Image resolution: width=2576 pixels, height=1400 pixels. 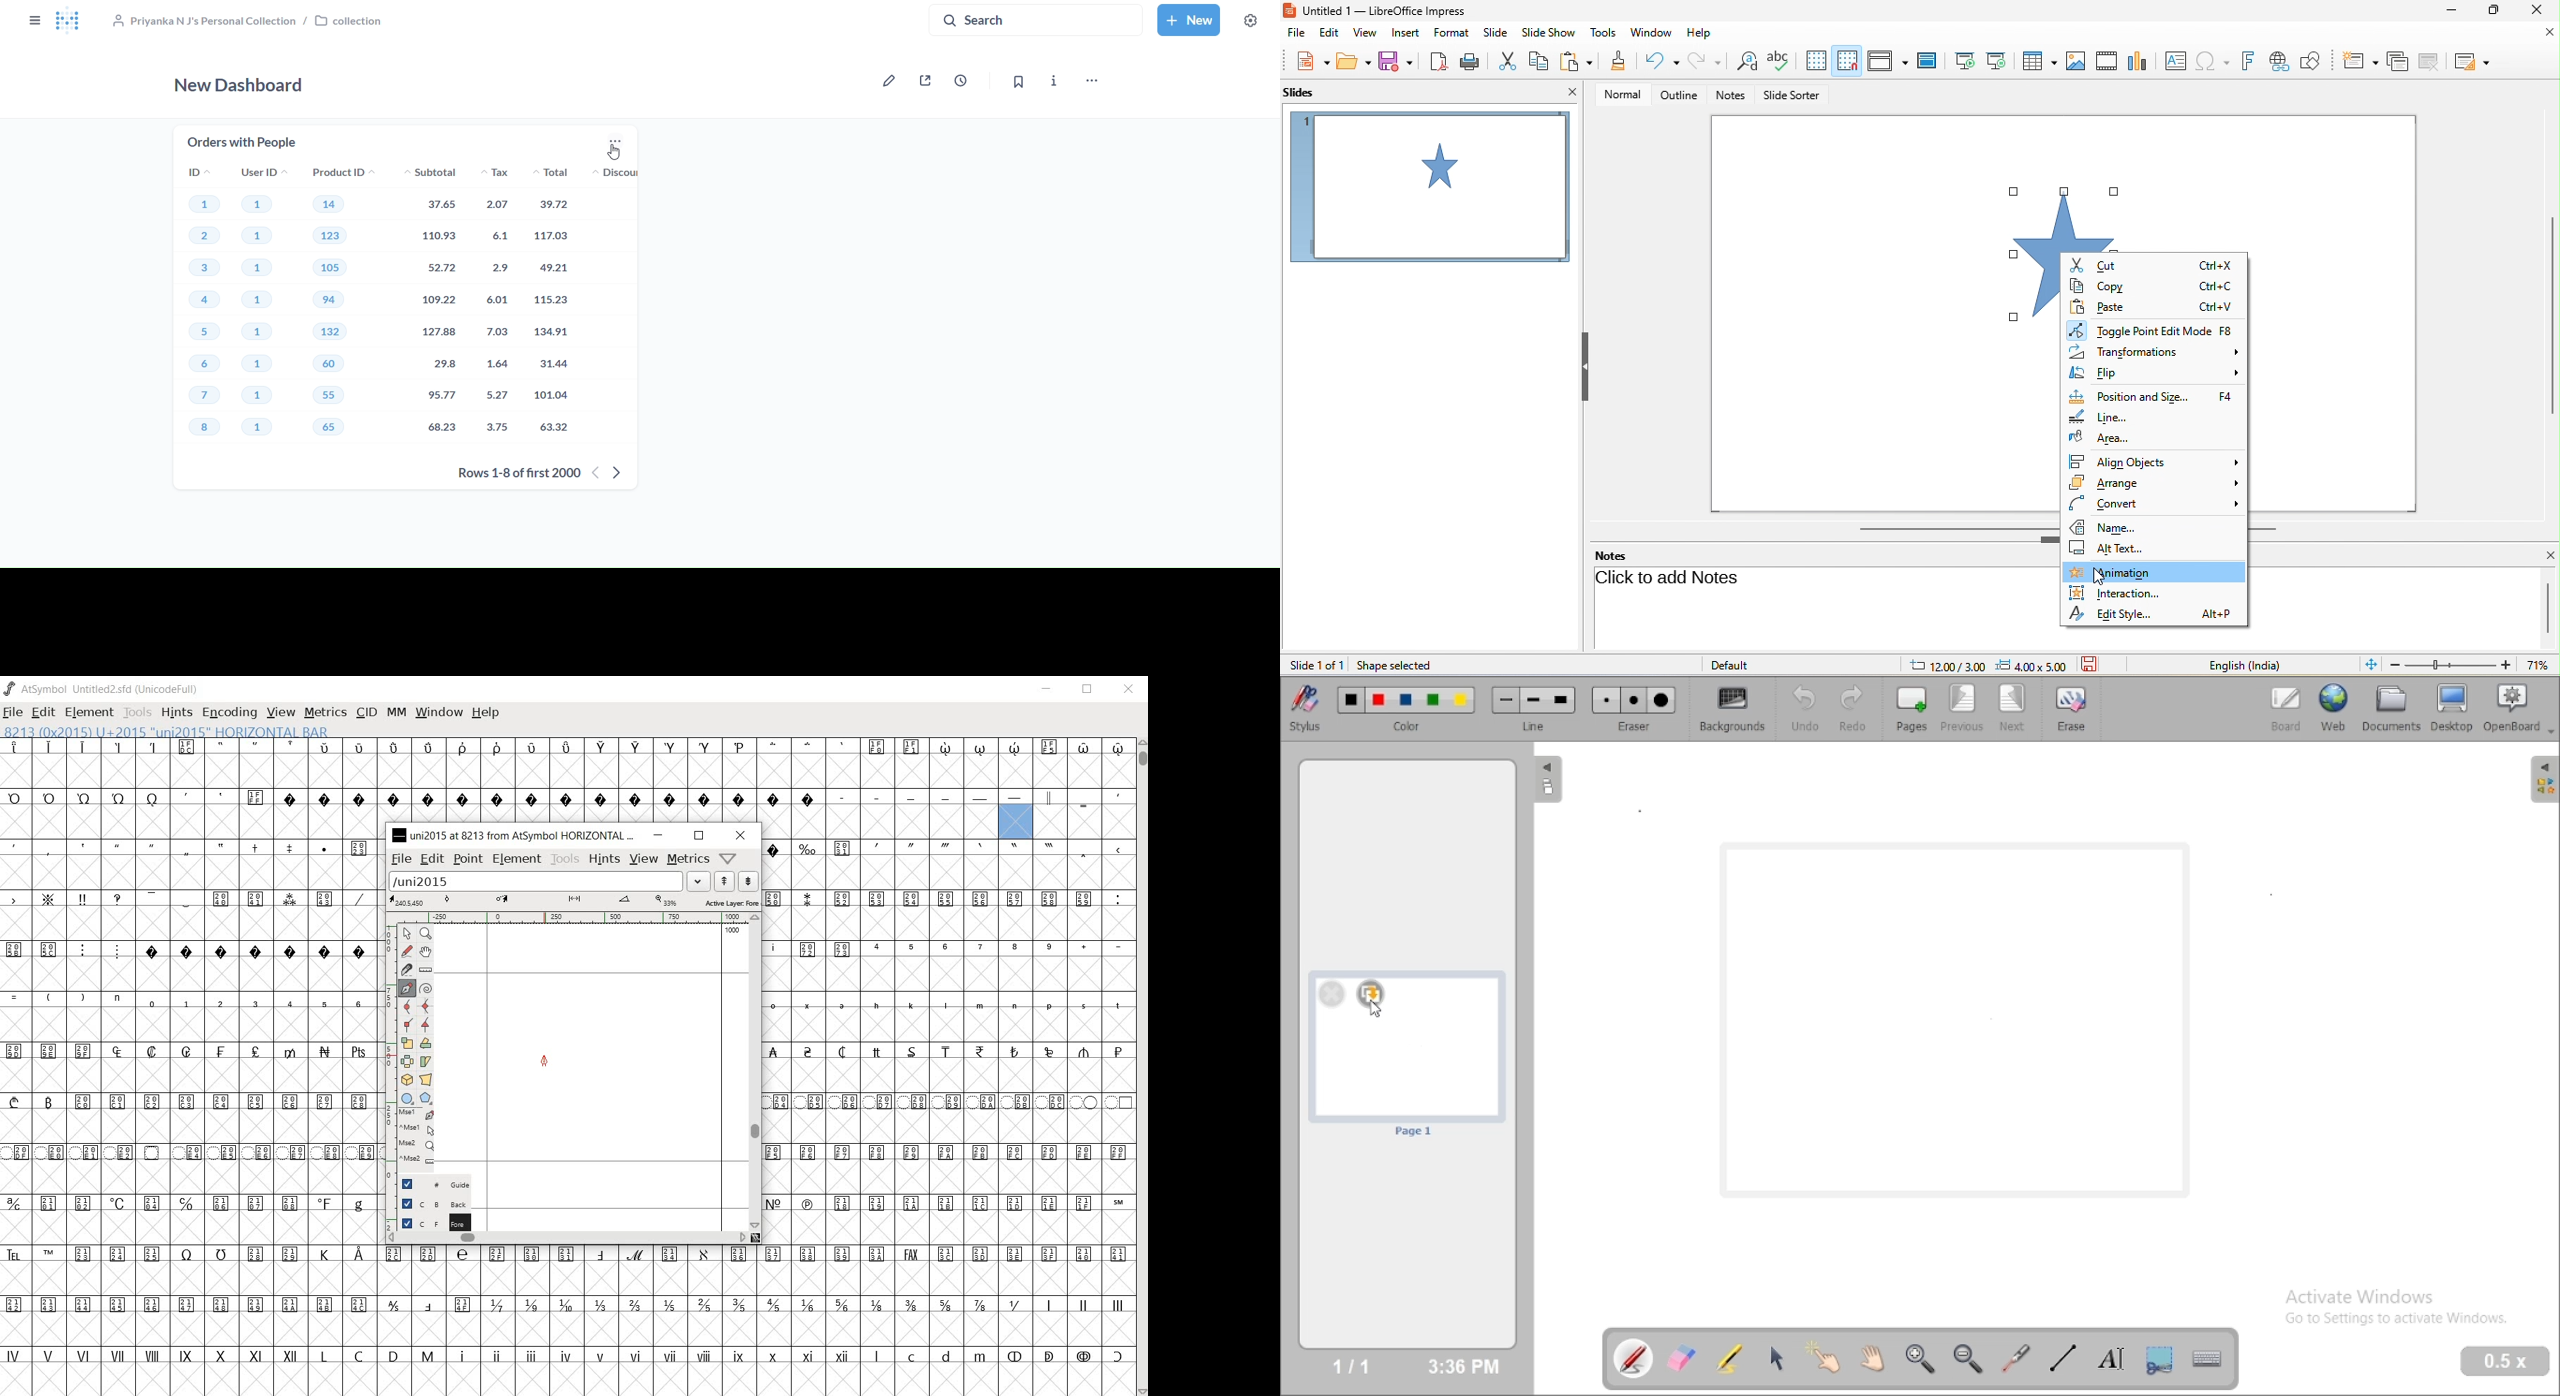 What do you see at coordinates (1353, 62) in the screenshot?
I see `open` at bounding box center [1353, 62].